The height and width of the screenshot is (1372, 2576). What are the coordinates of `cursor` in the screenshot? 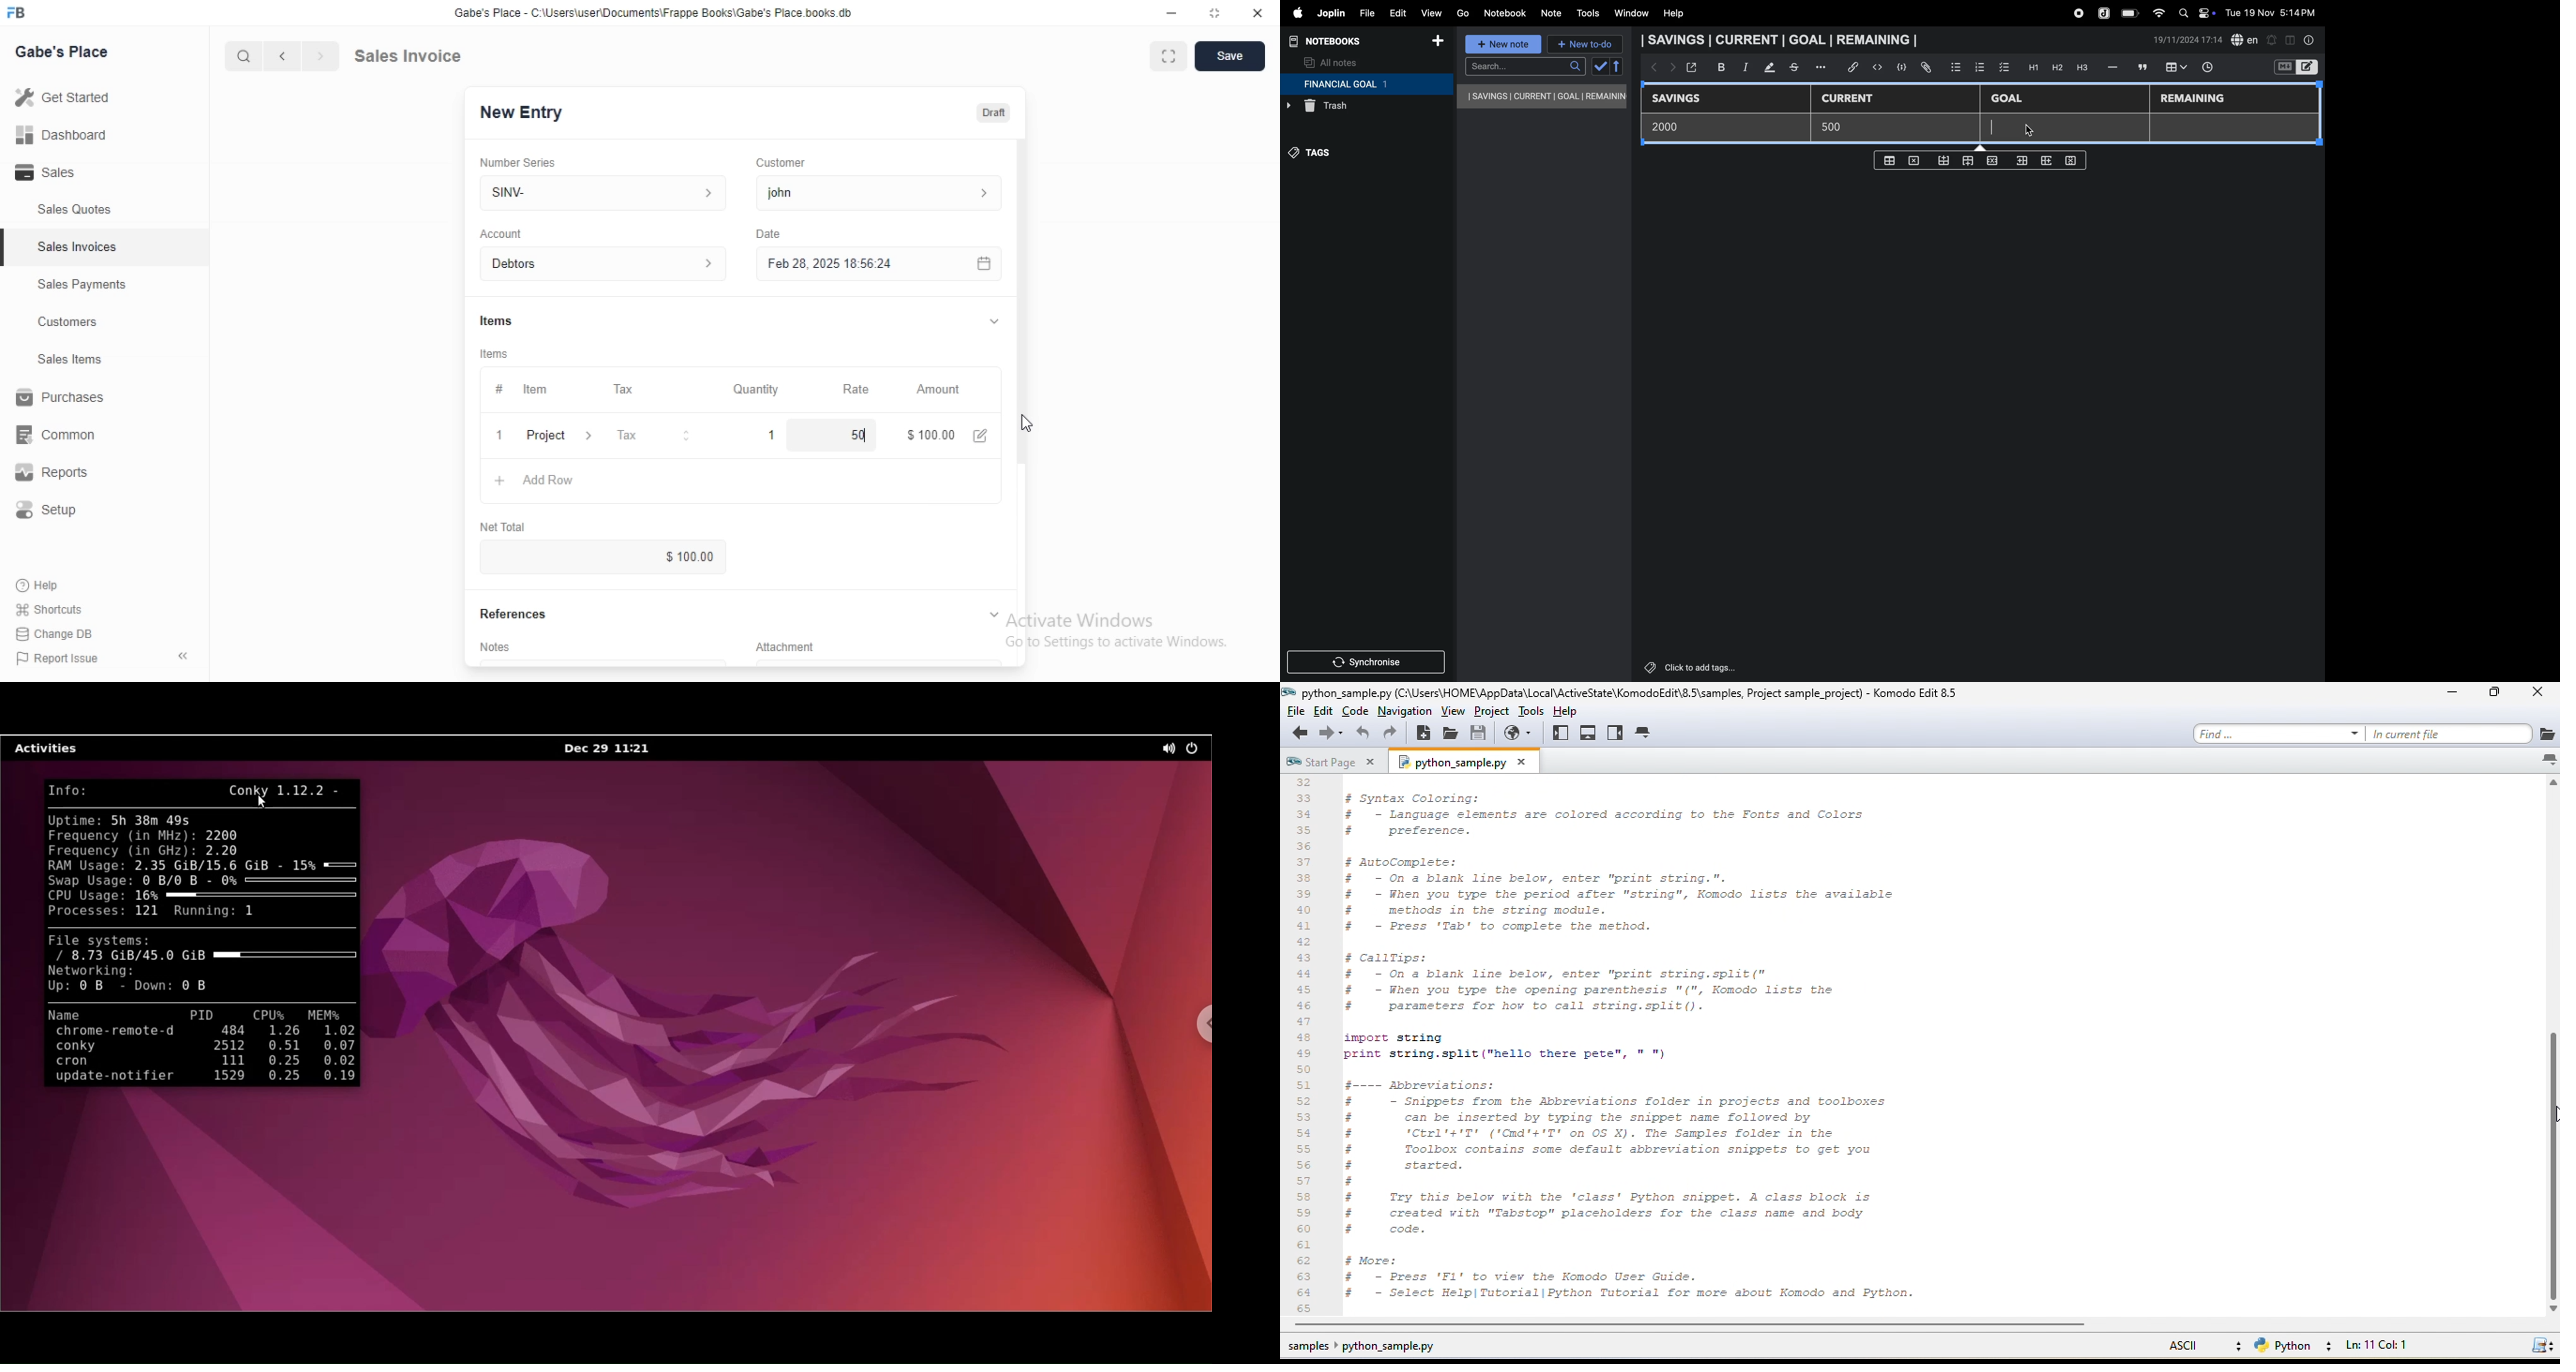 It's located at (1026, 425).